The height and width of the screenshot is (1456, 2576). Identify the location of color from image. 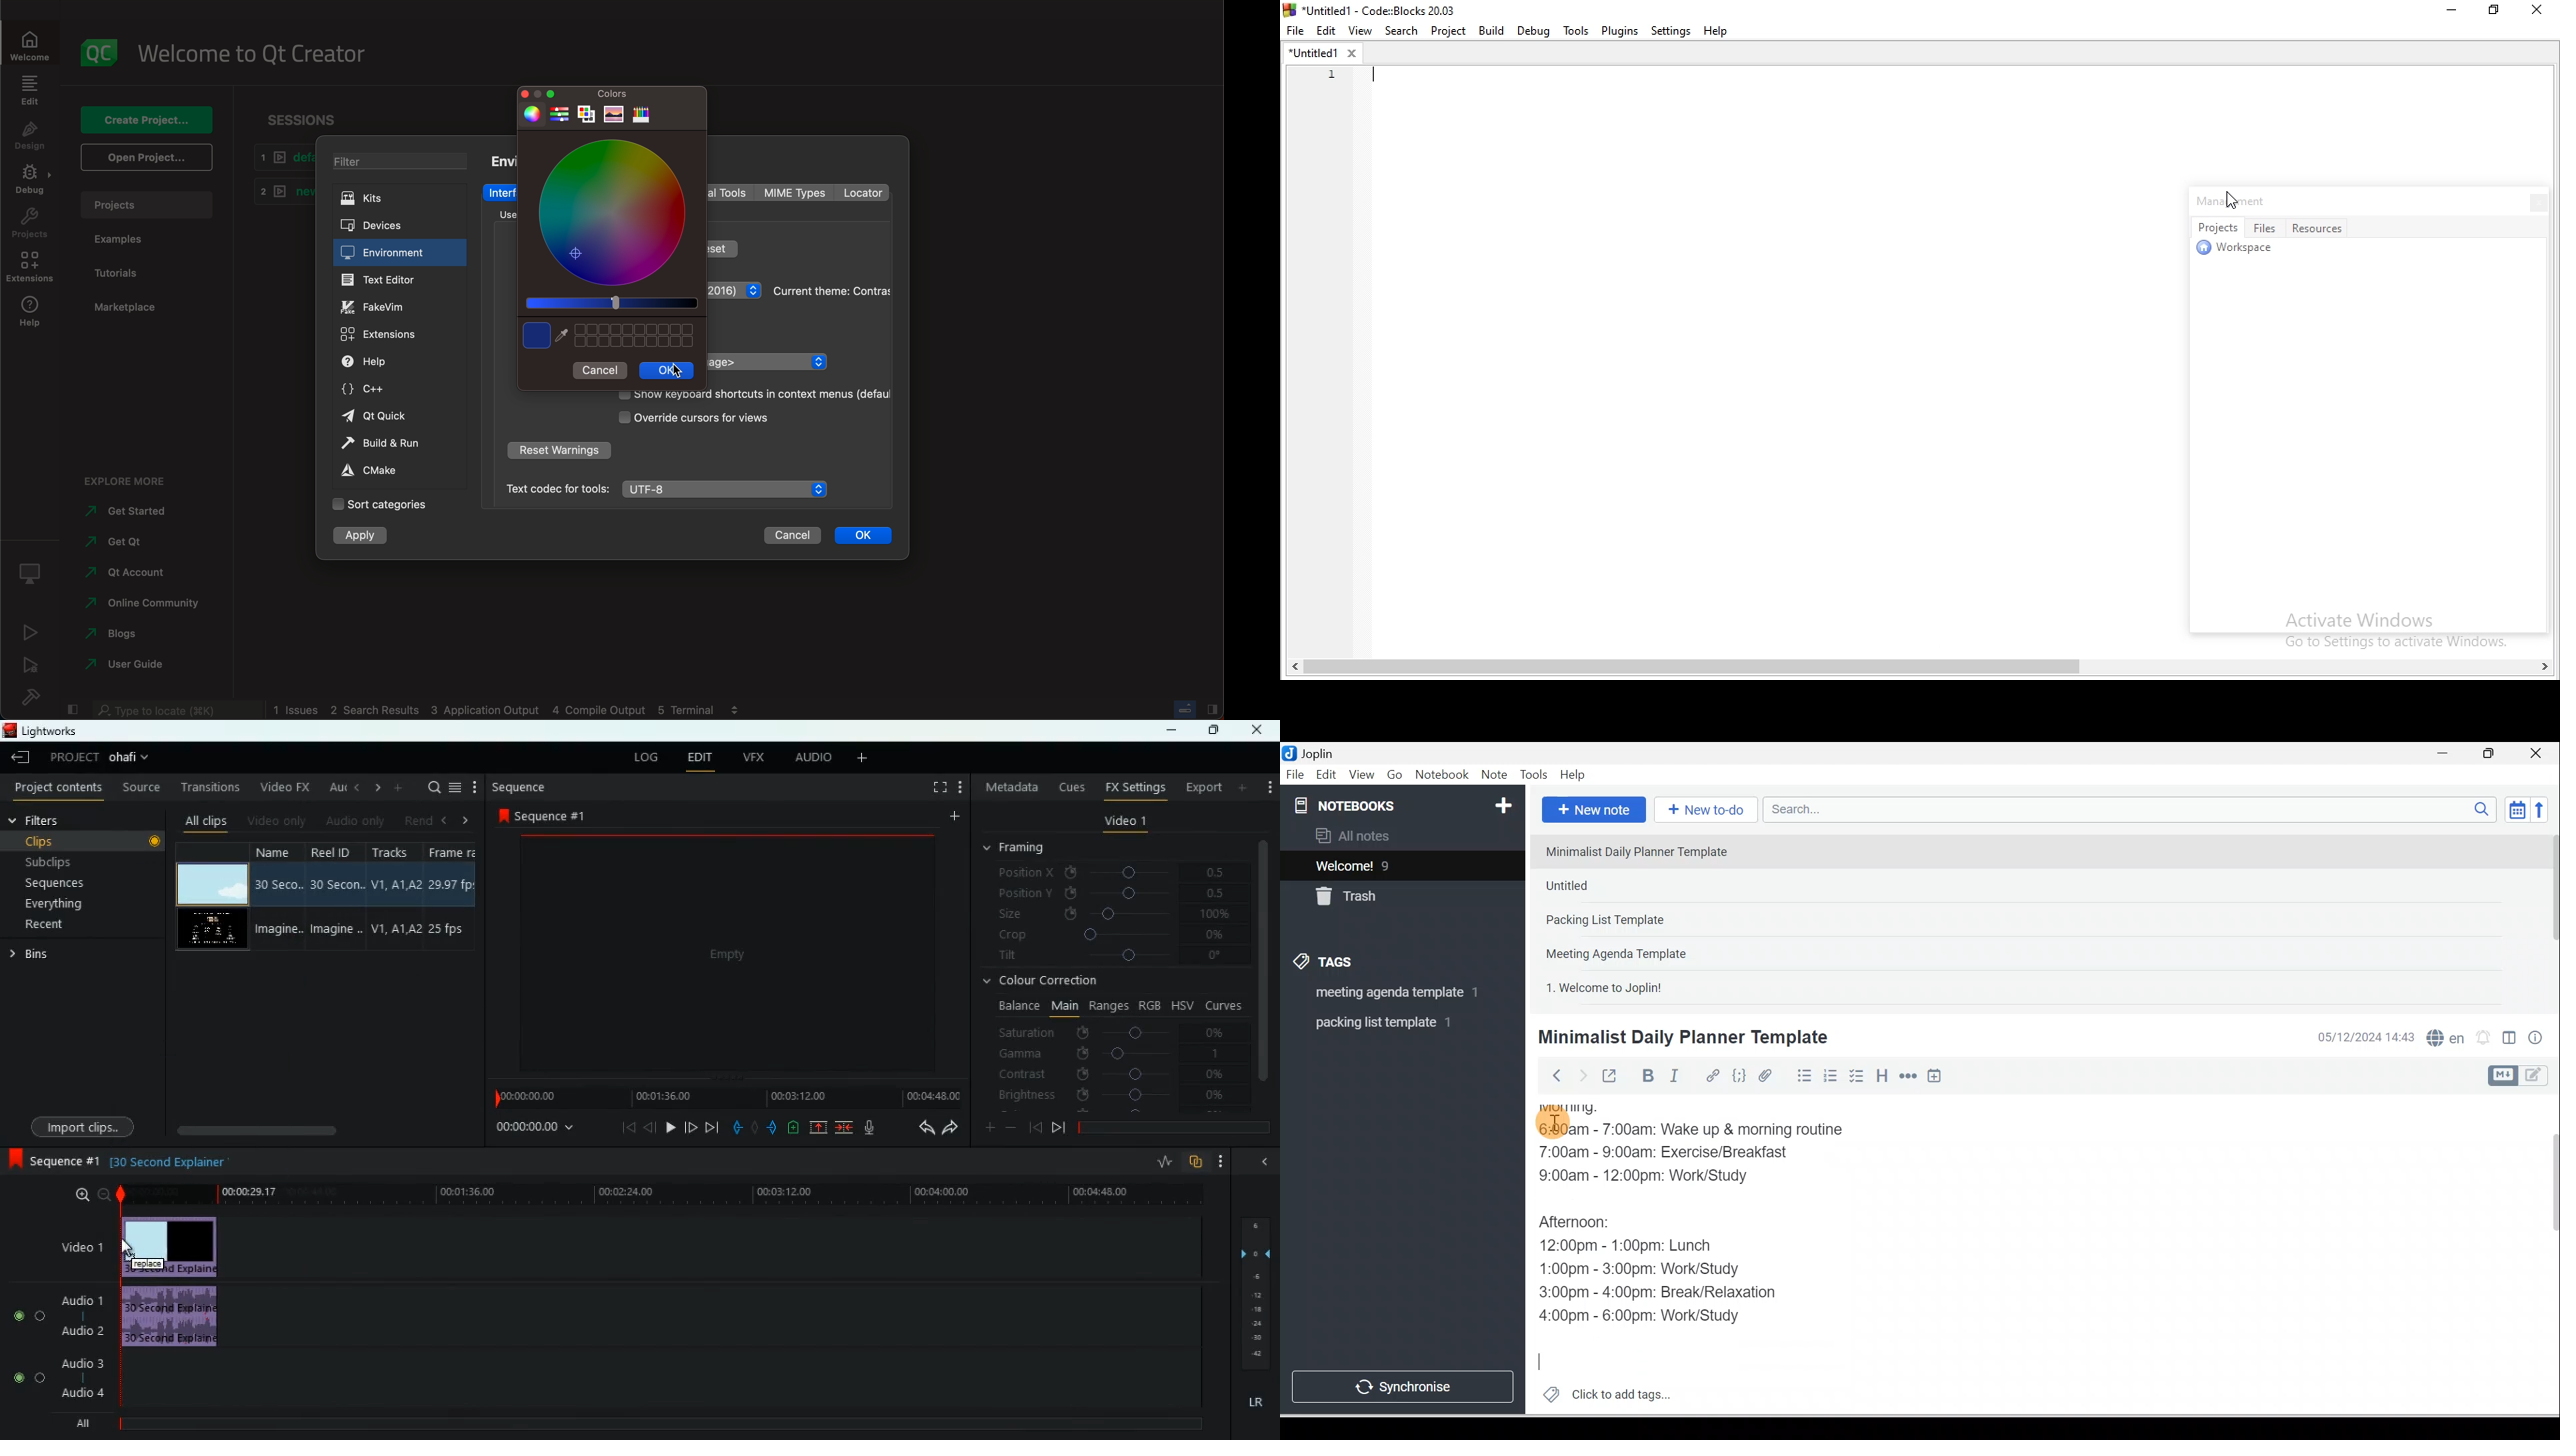
(614, 115).